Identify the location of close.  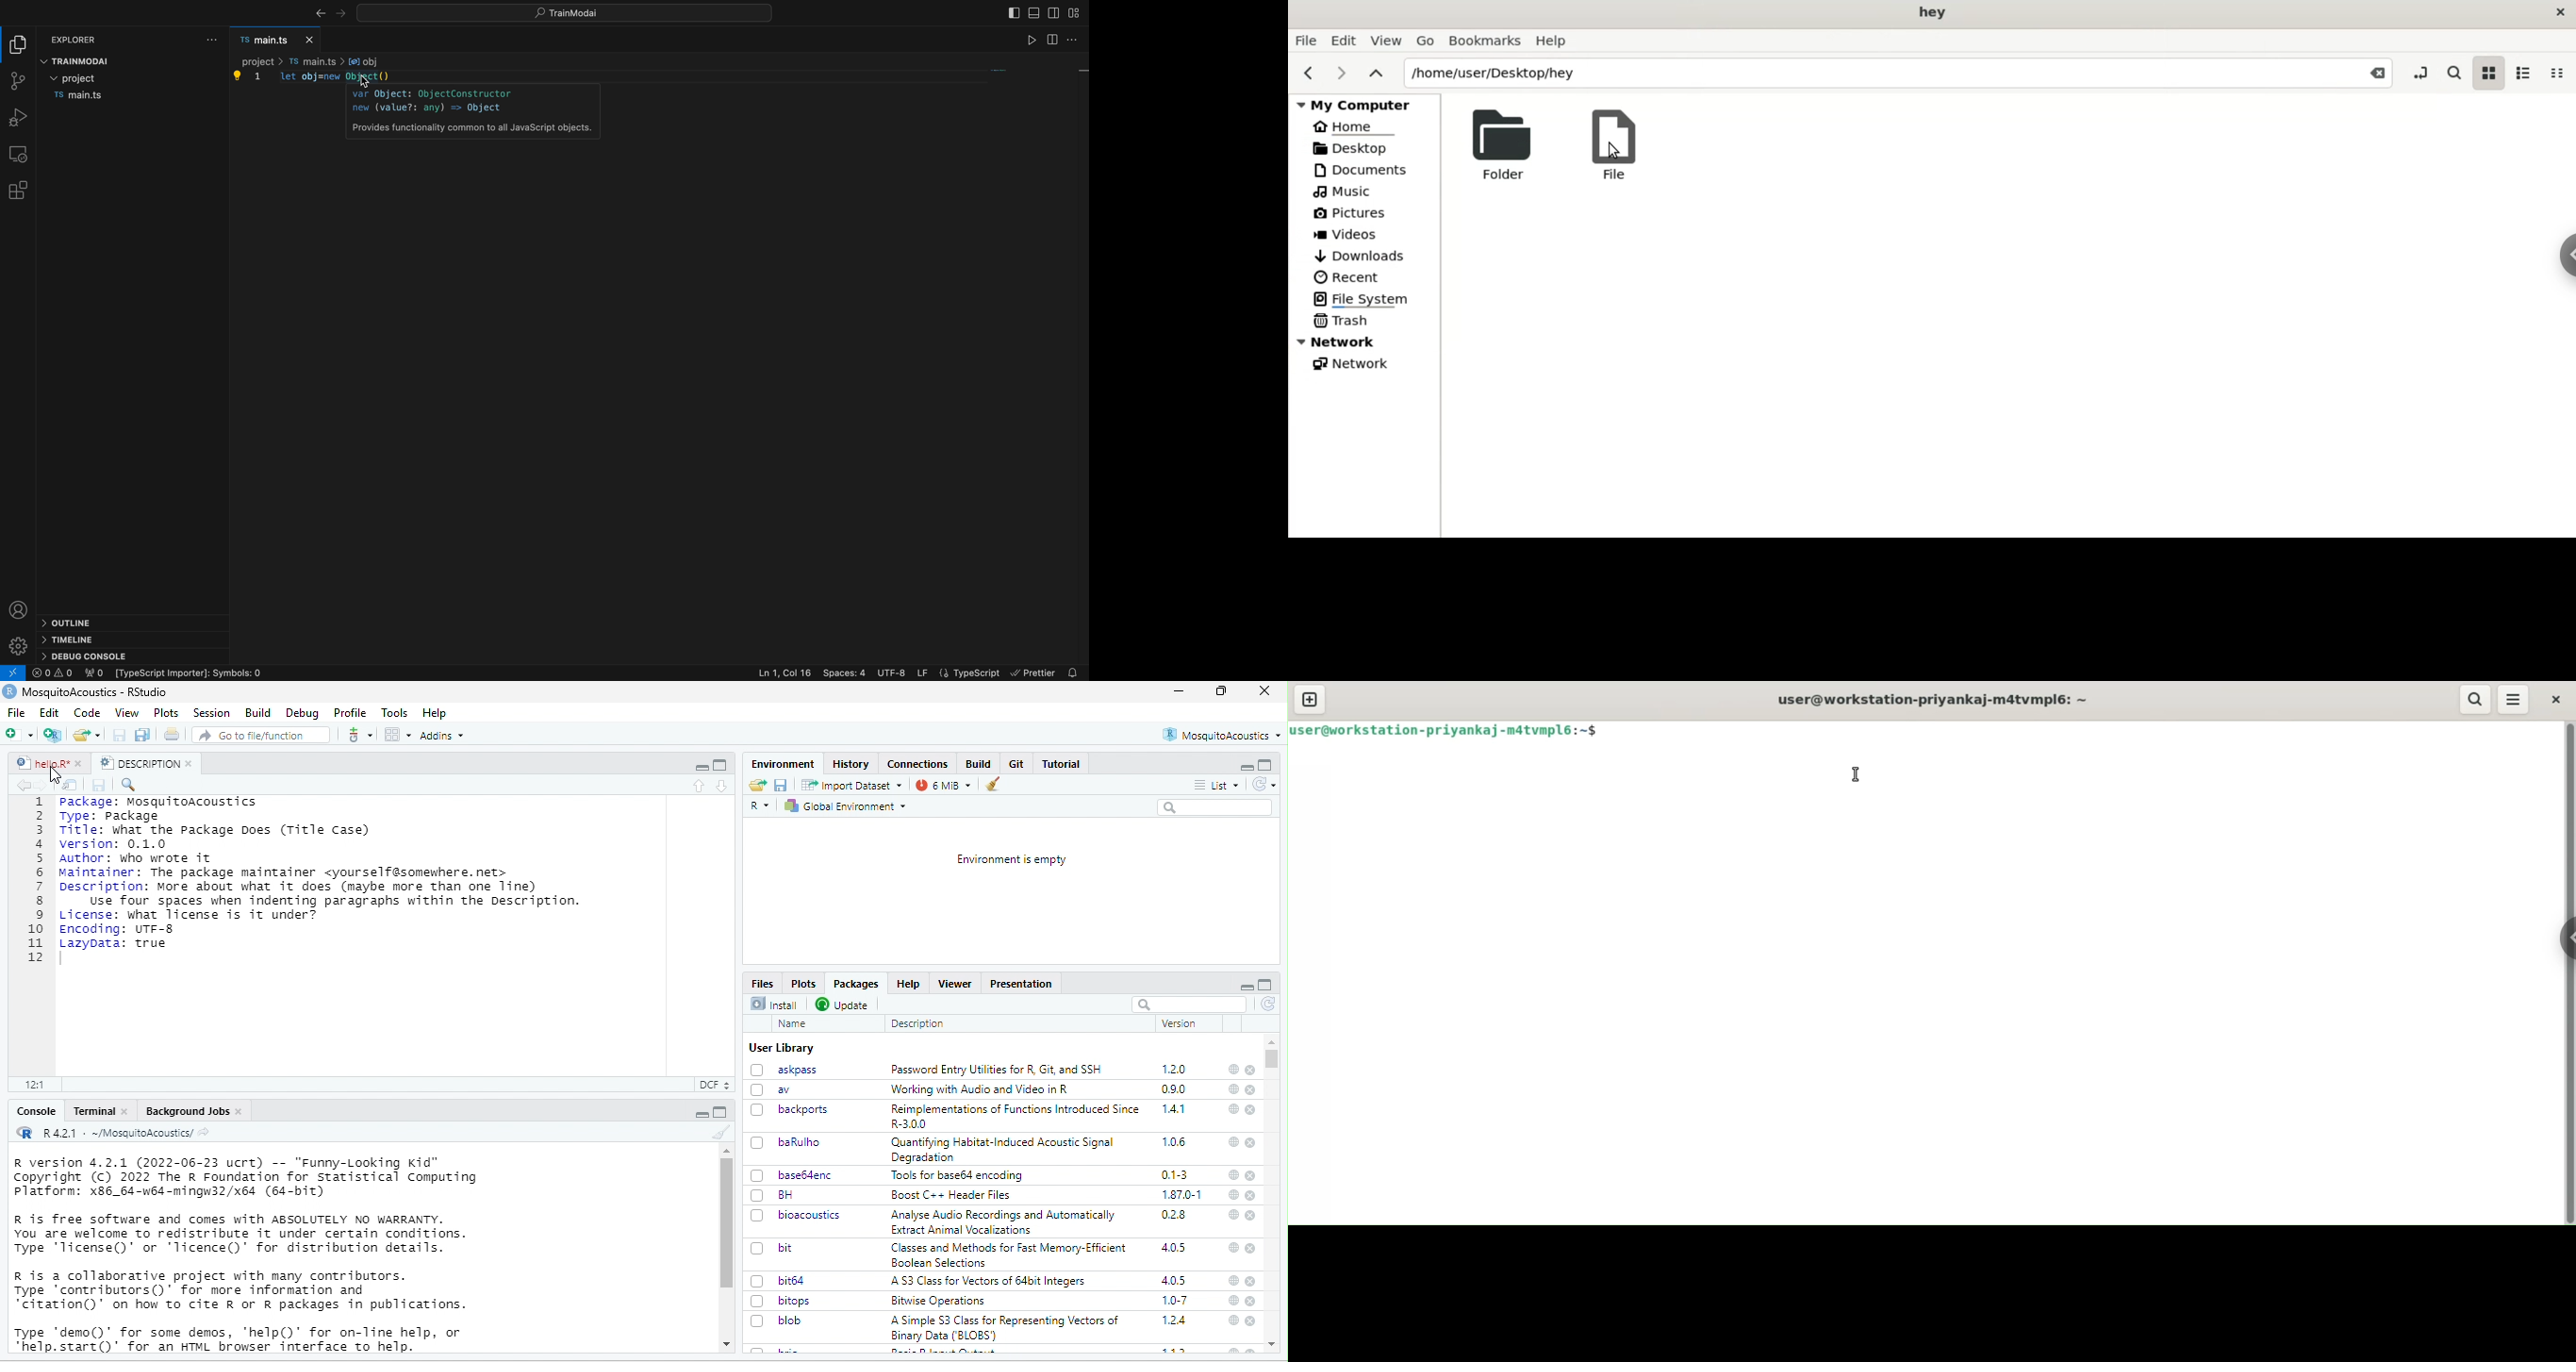
(1251, 1090).